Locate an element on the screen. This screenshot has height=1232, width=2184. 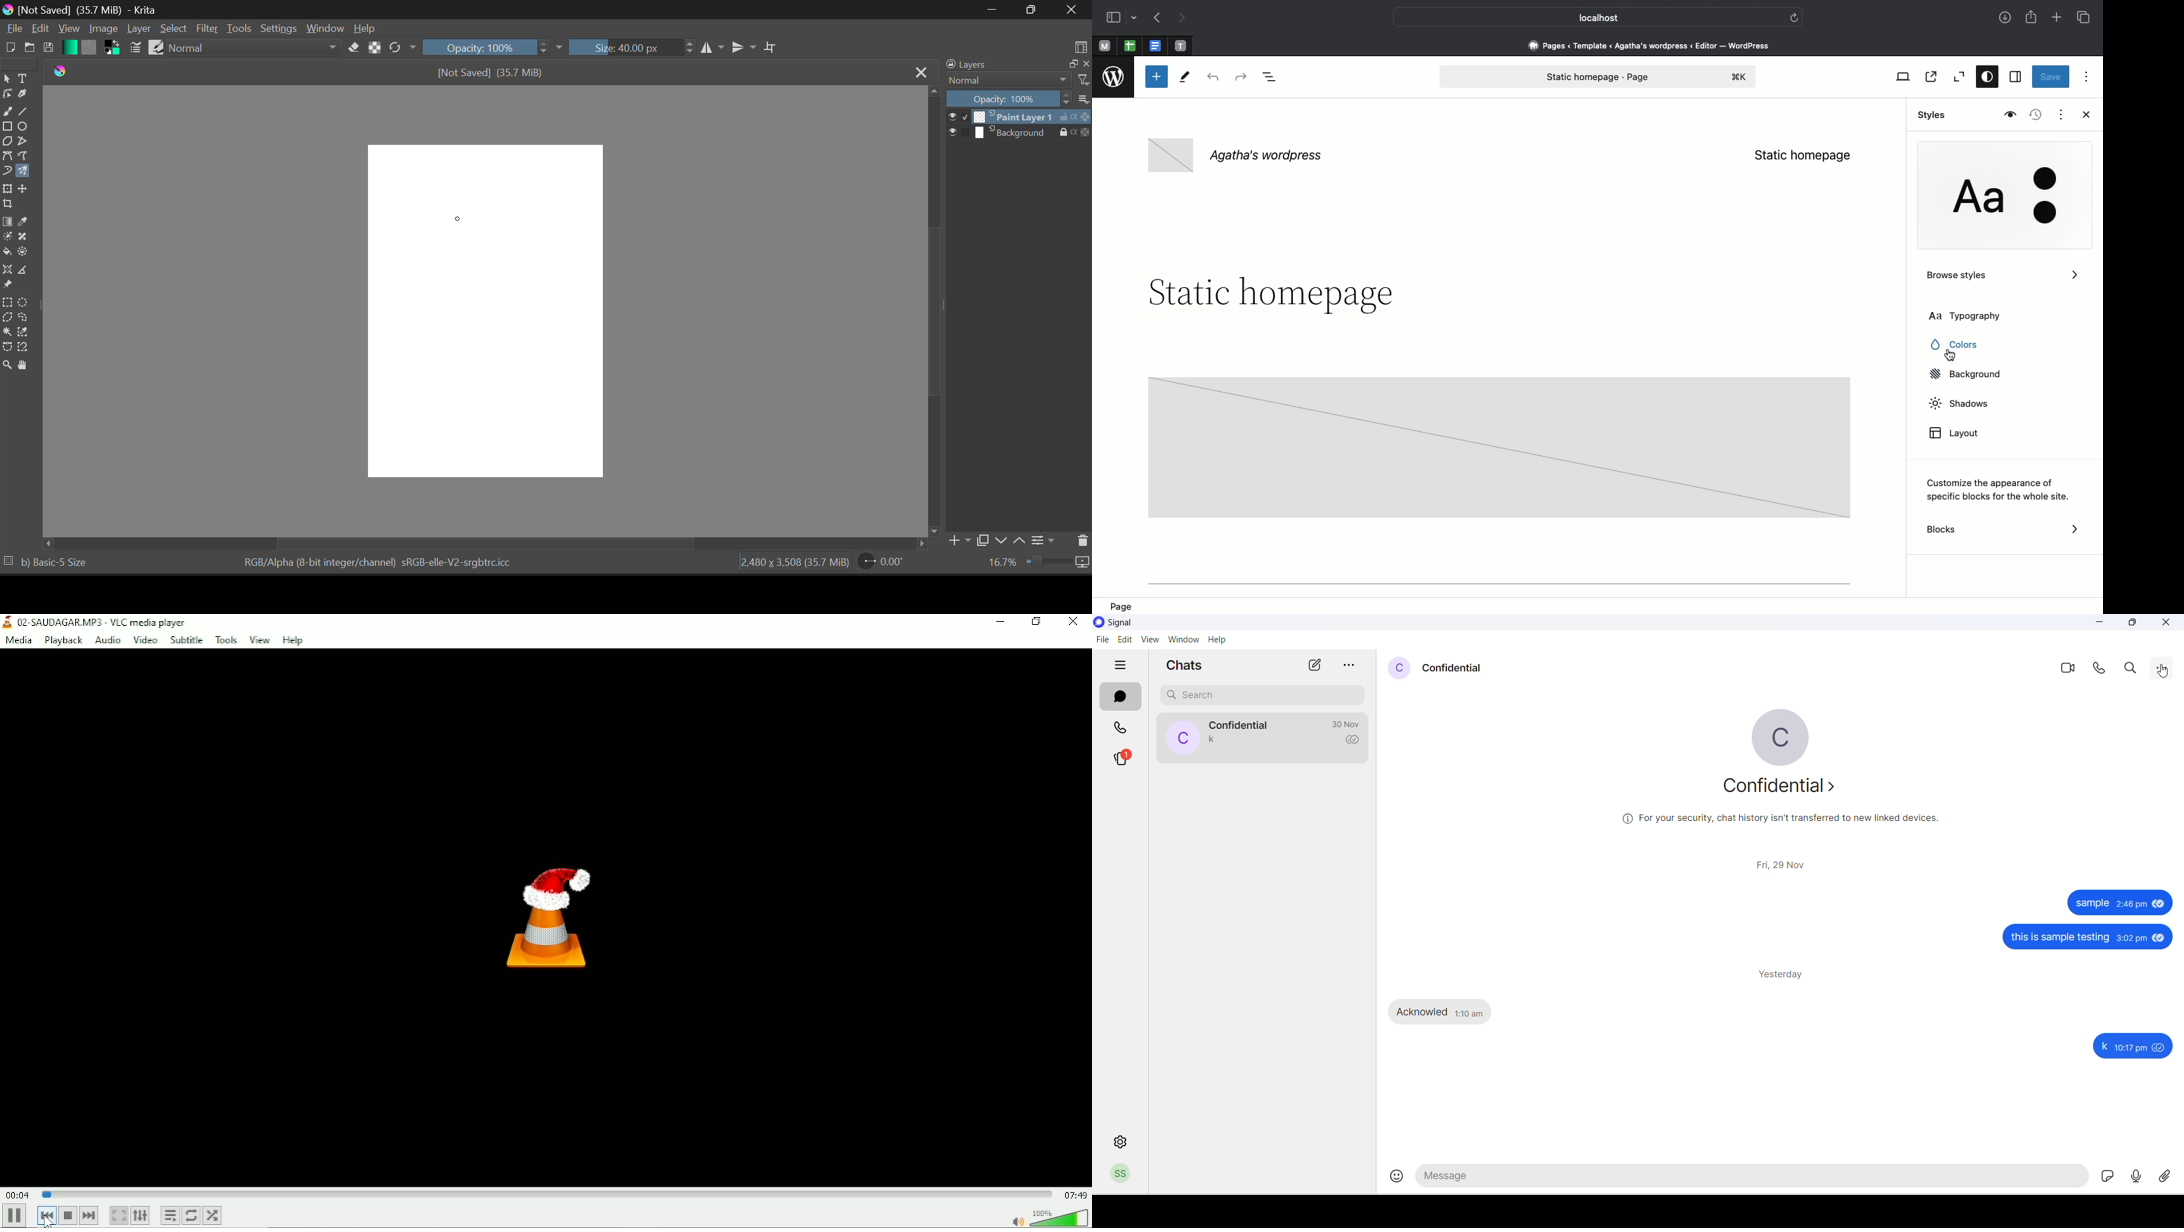
video call is located at coordinates (2069, 669).